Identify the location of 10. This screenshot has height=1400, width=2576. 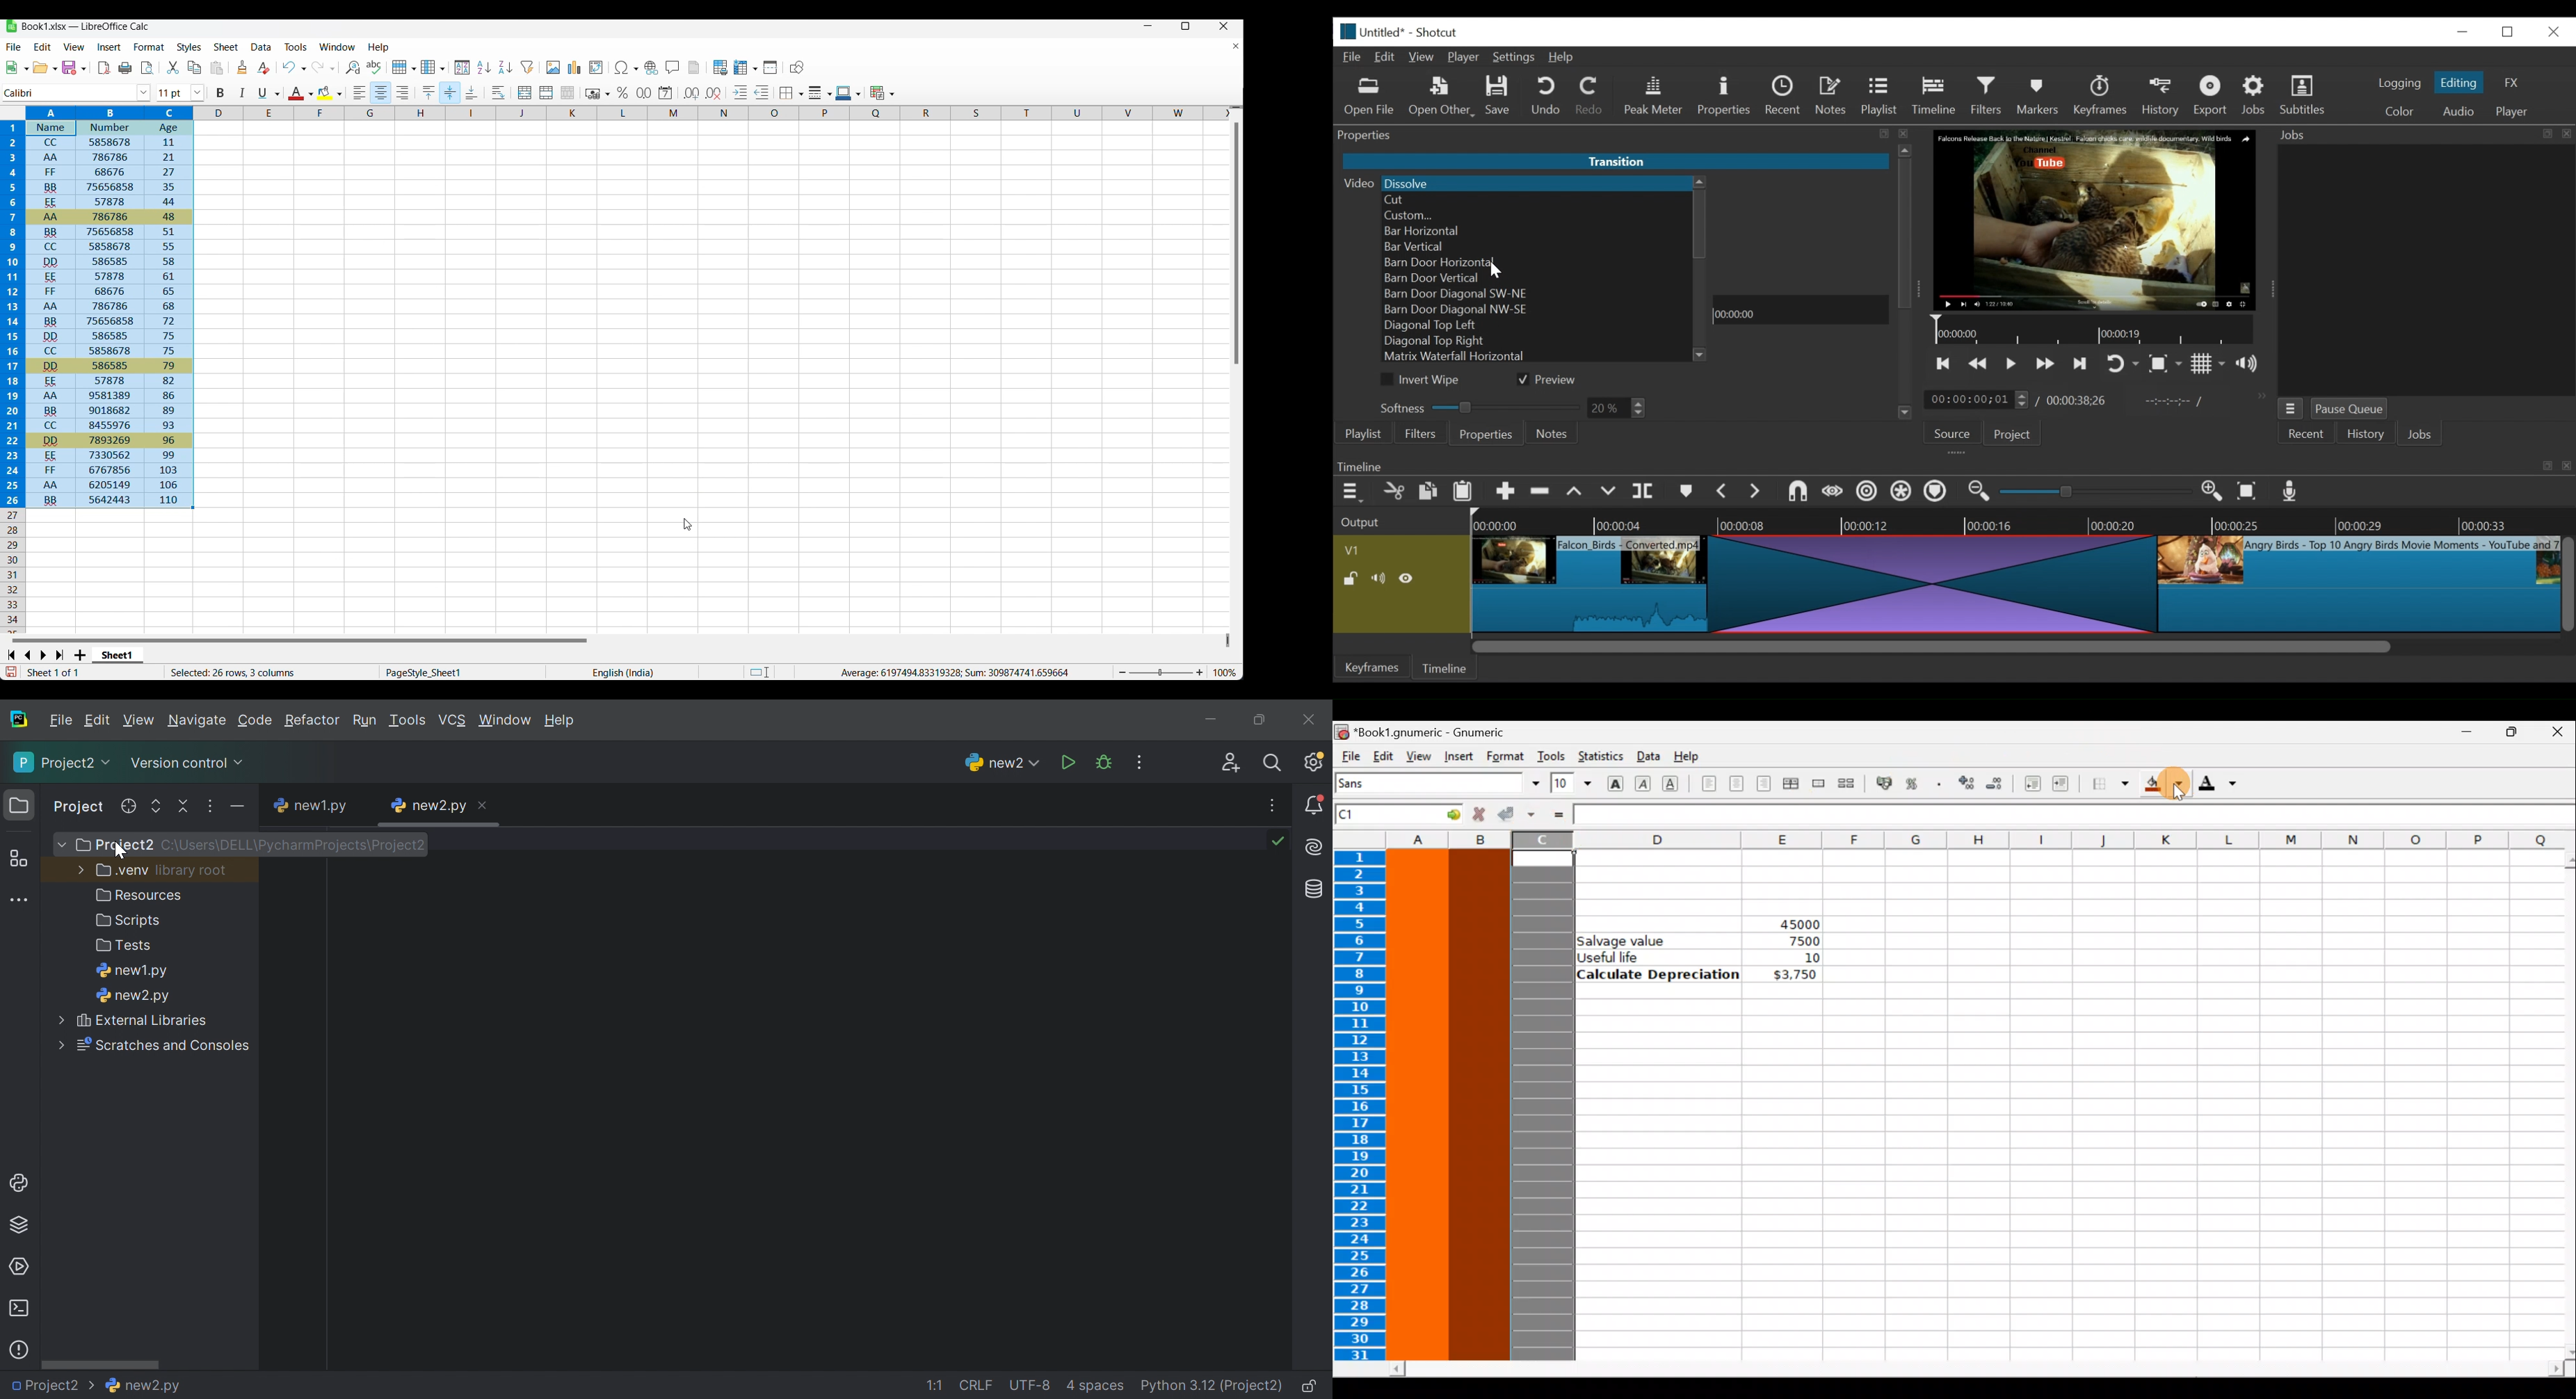
(1795, 958).